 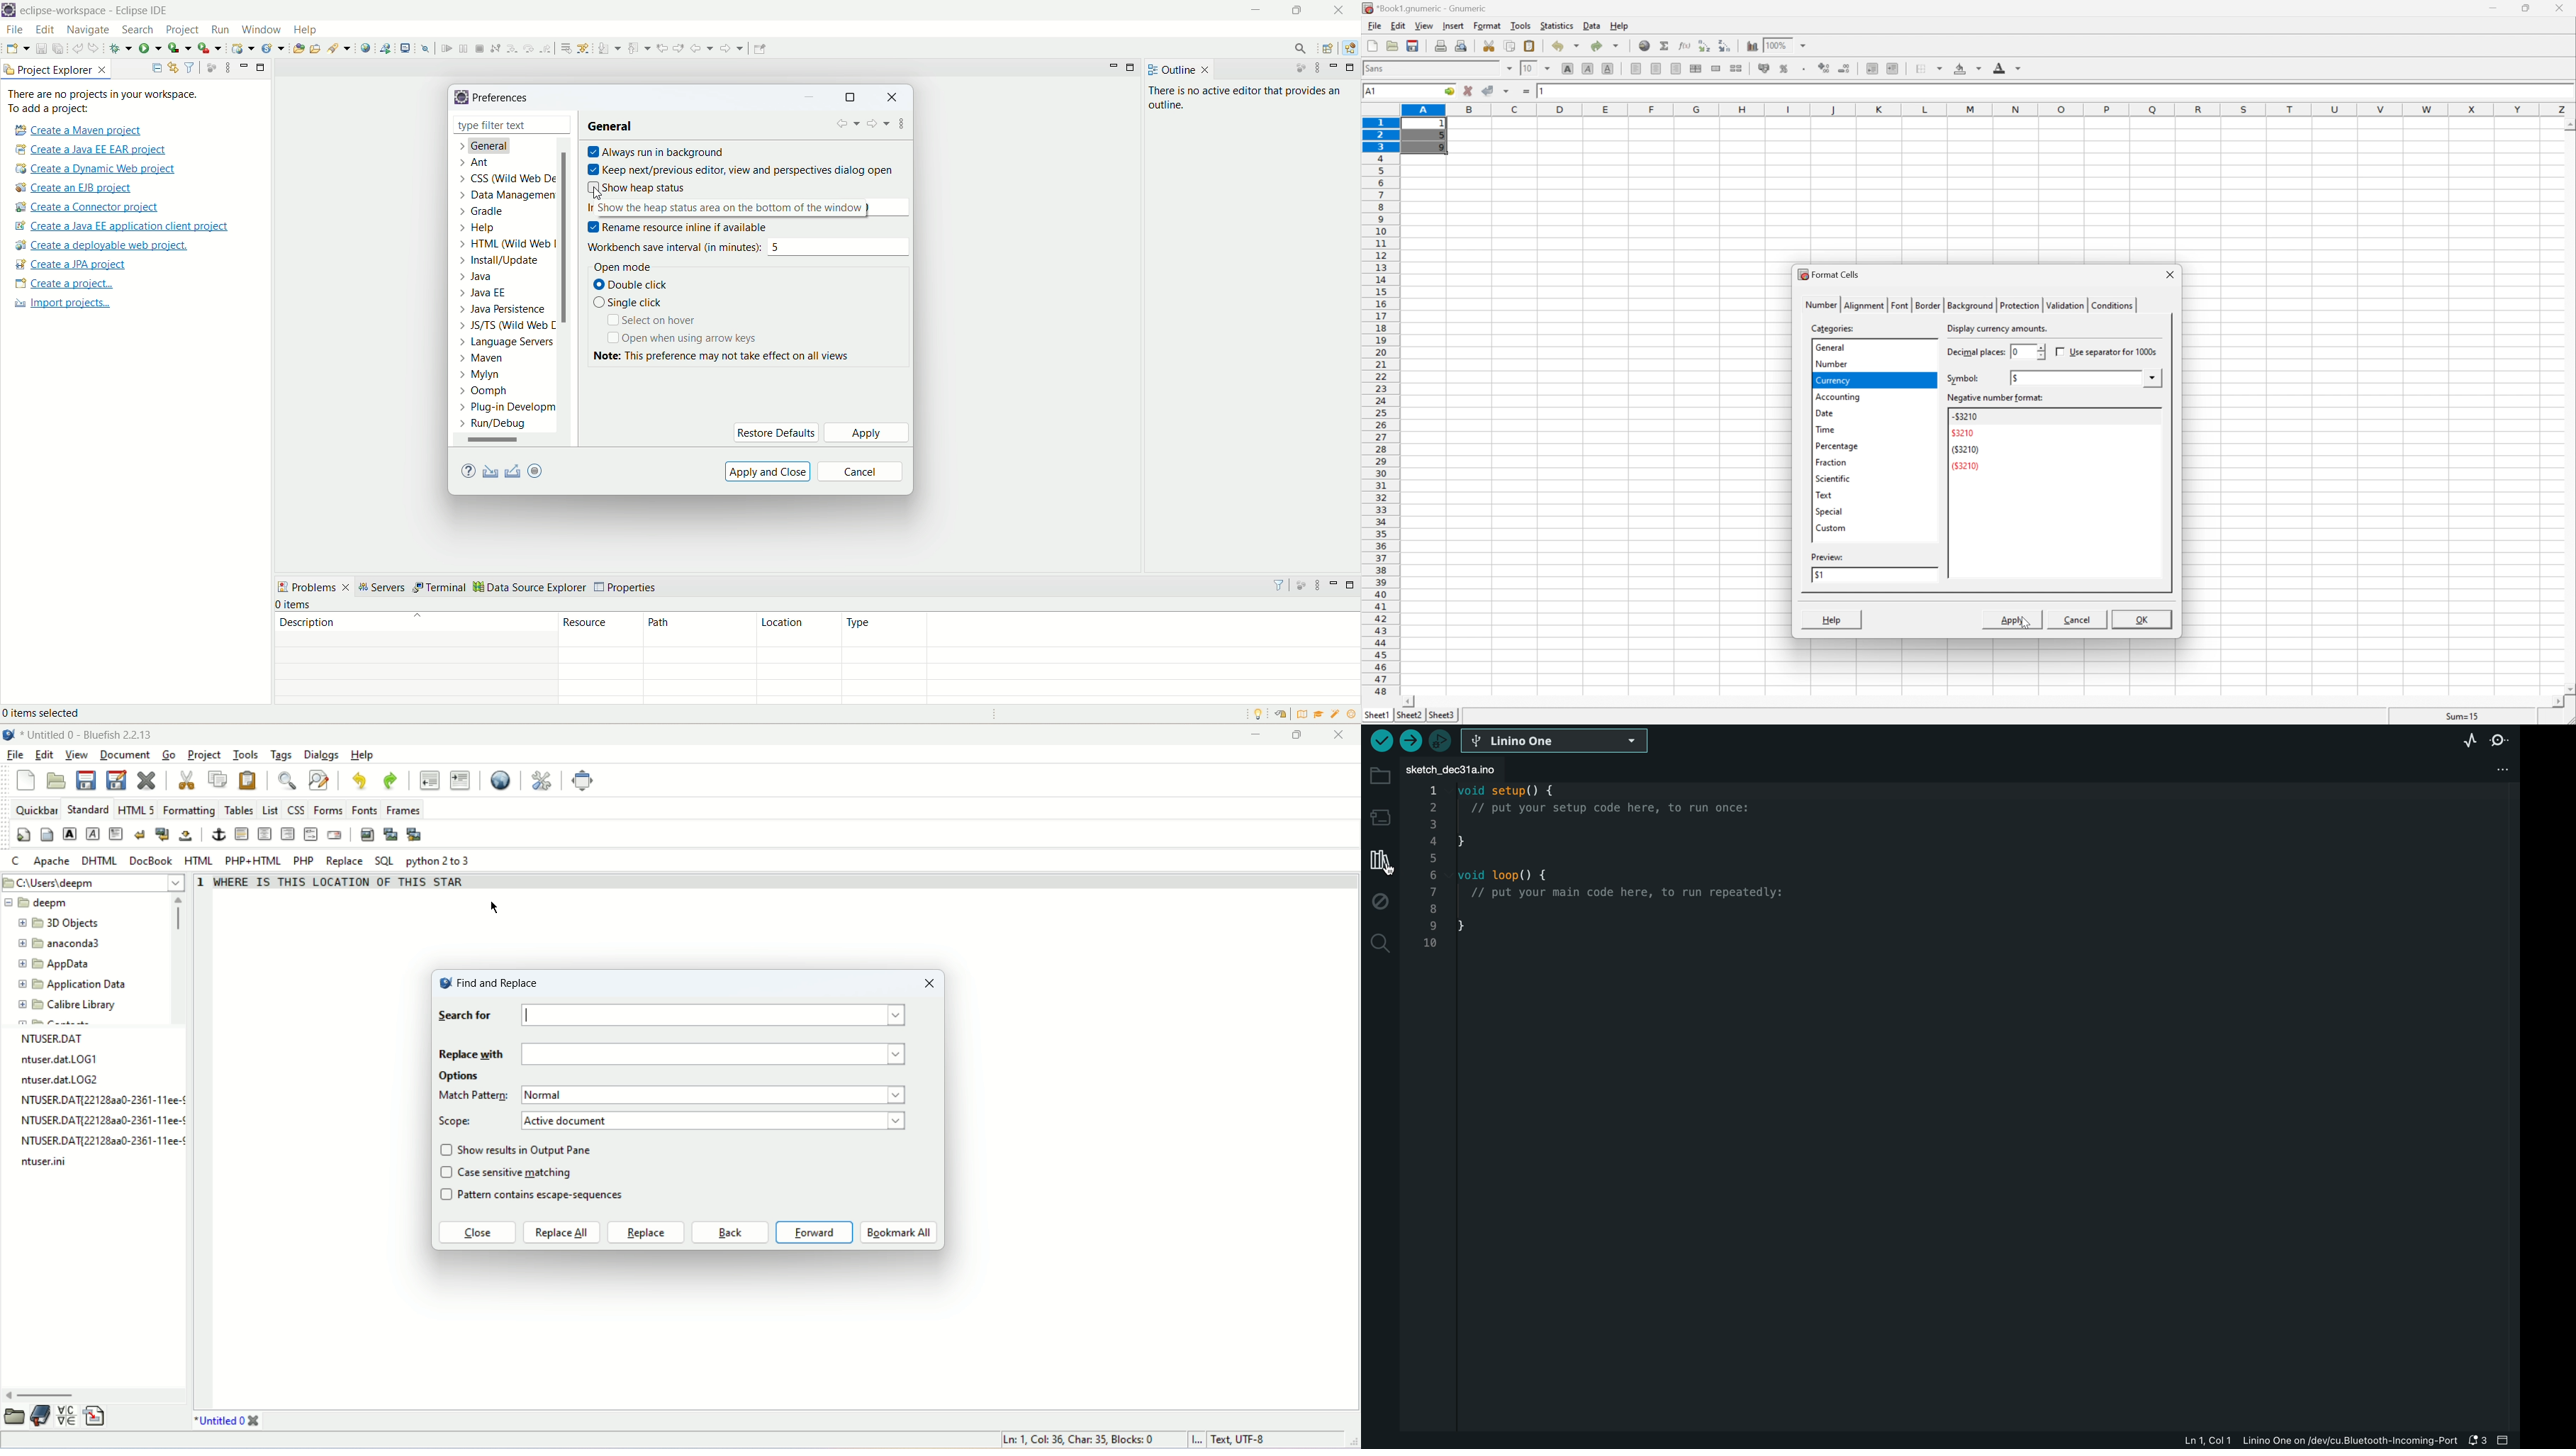 I want to click on help, so click(x=361, y=755).